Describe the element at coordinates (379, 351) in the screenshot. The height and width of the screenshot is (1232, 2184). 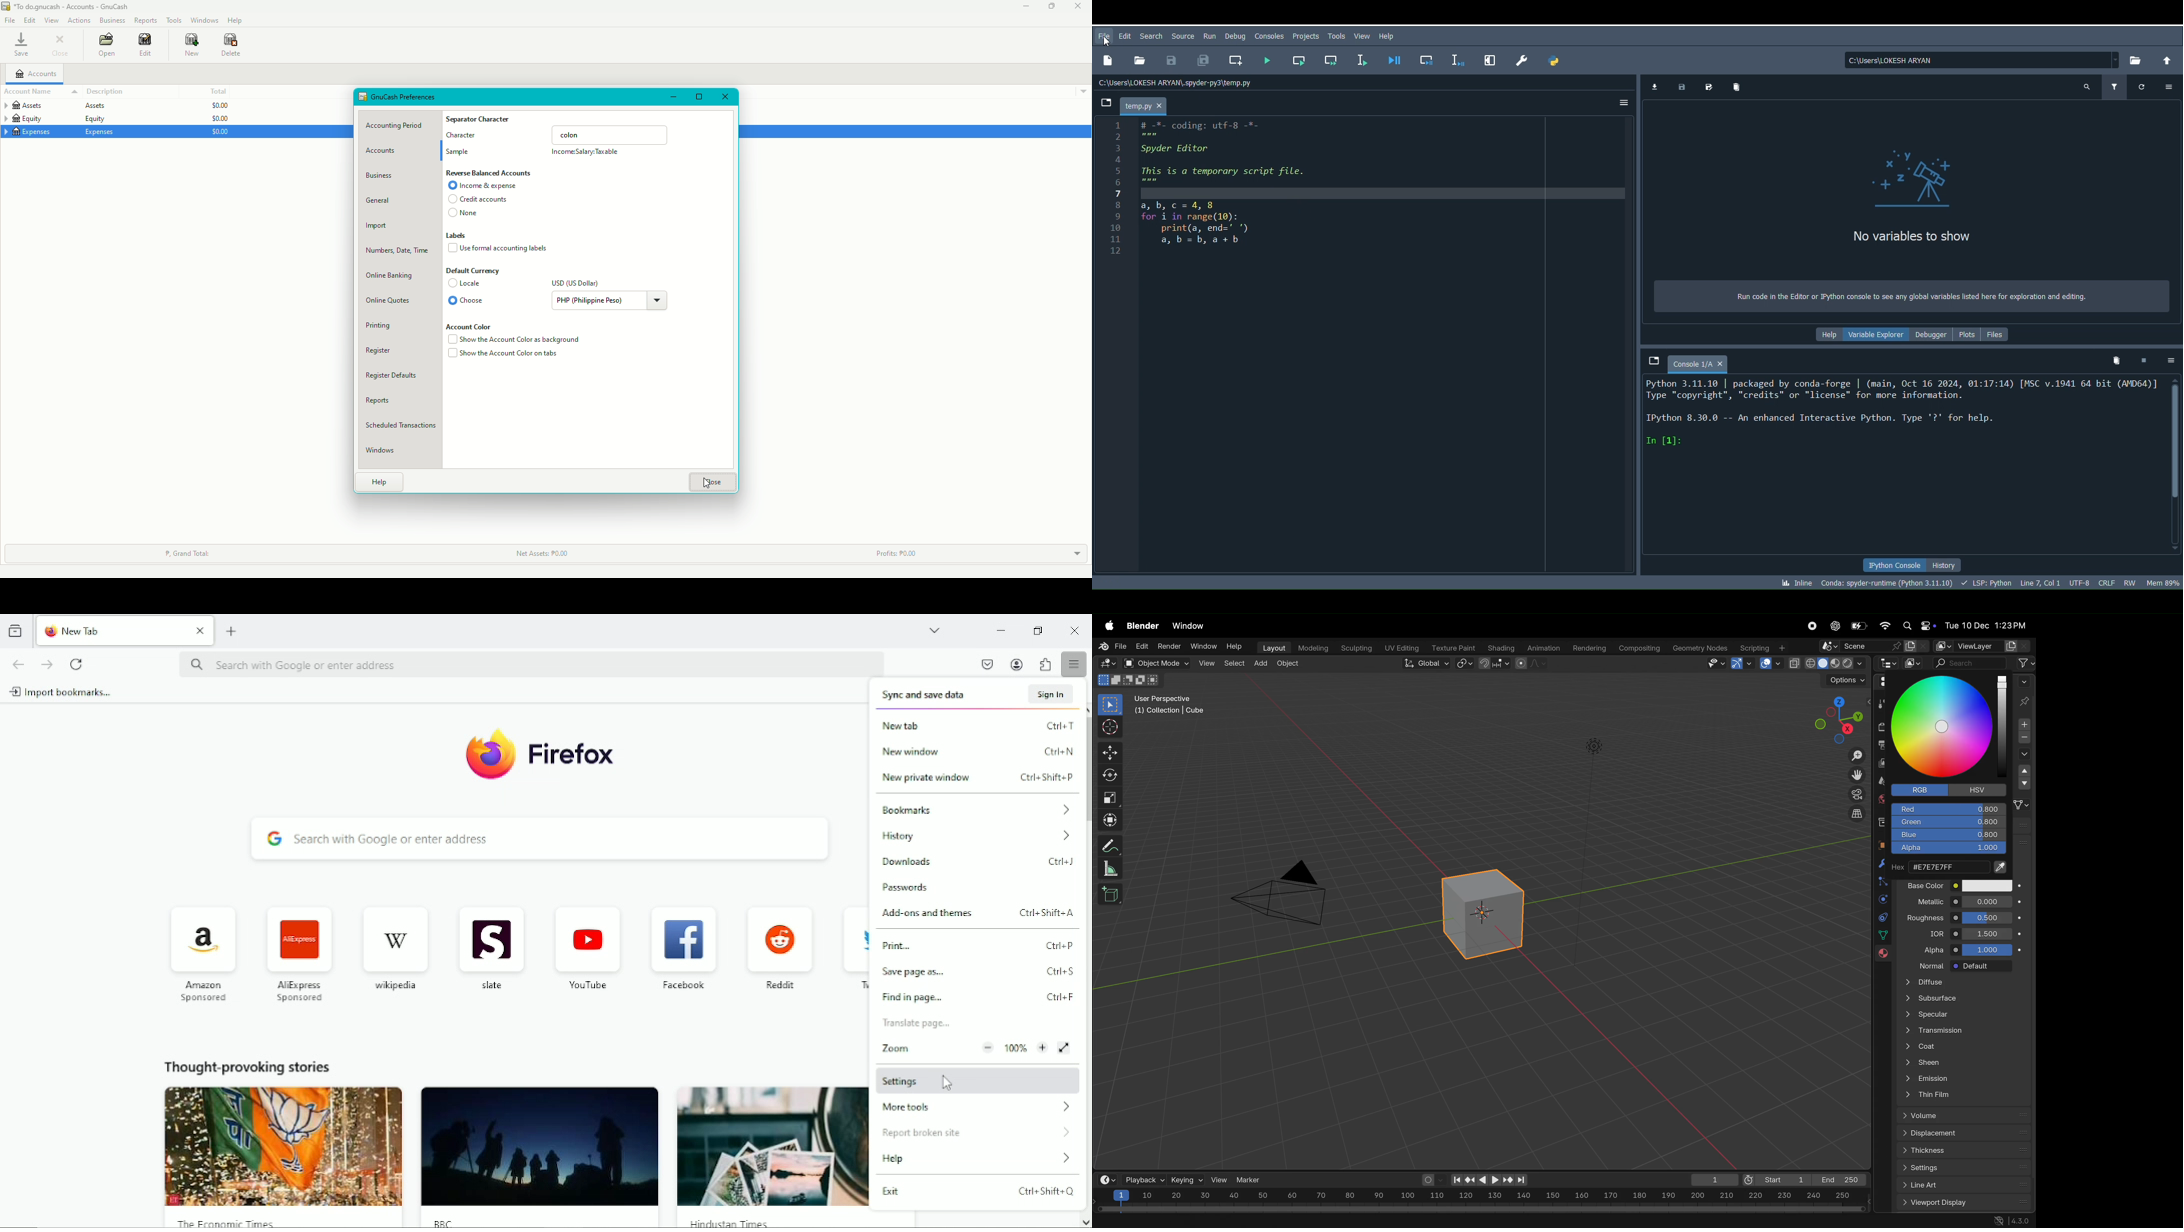
I see `Register` at that location.